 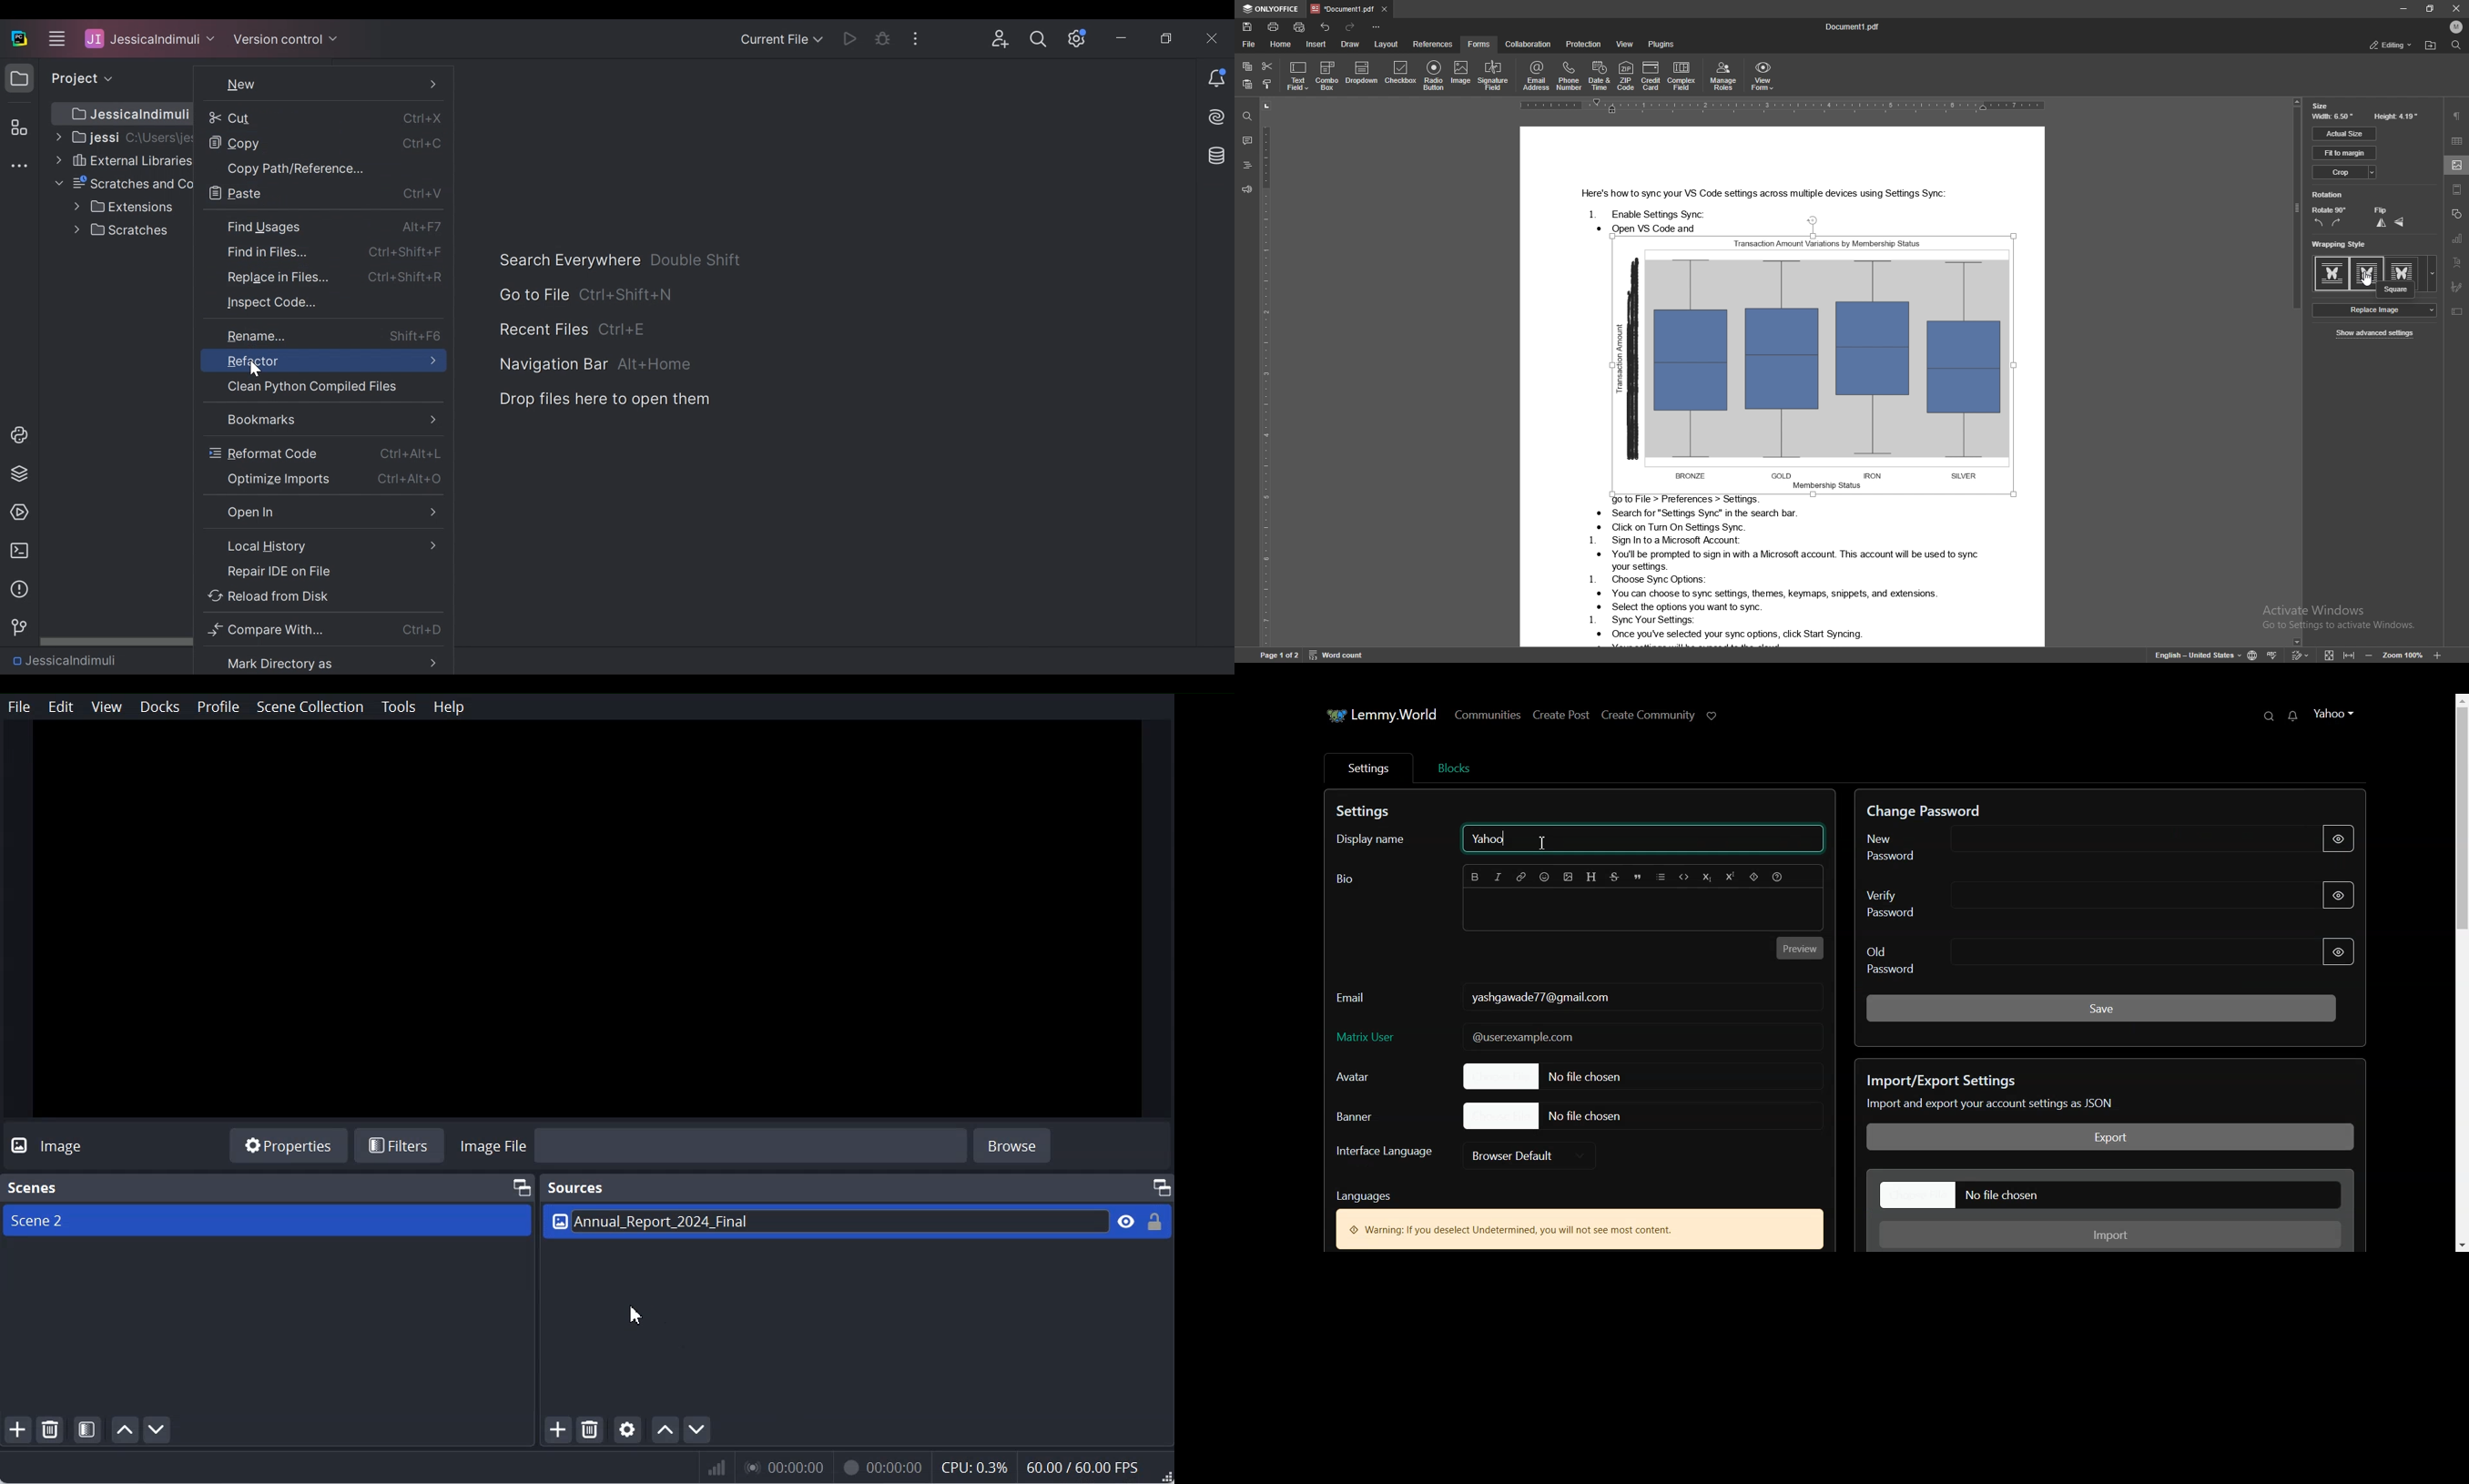 What do you see at coordinates (2330, 211) in the screenshot?
I see `rotate 90 degree` at bounding box center [2330, 211].